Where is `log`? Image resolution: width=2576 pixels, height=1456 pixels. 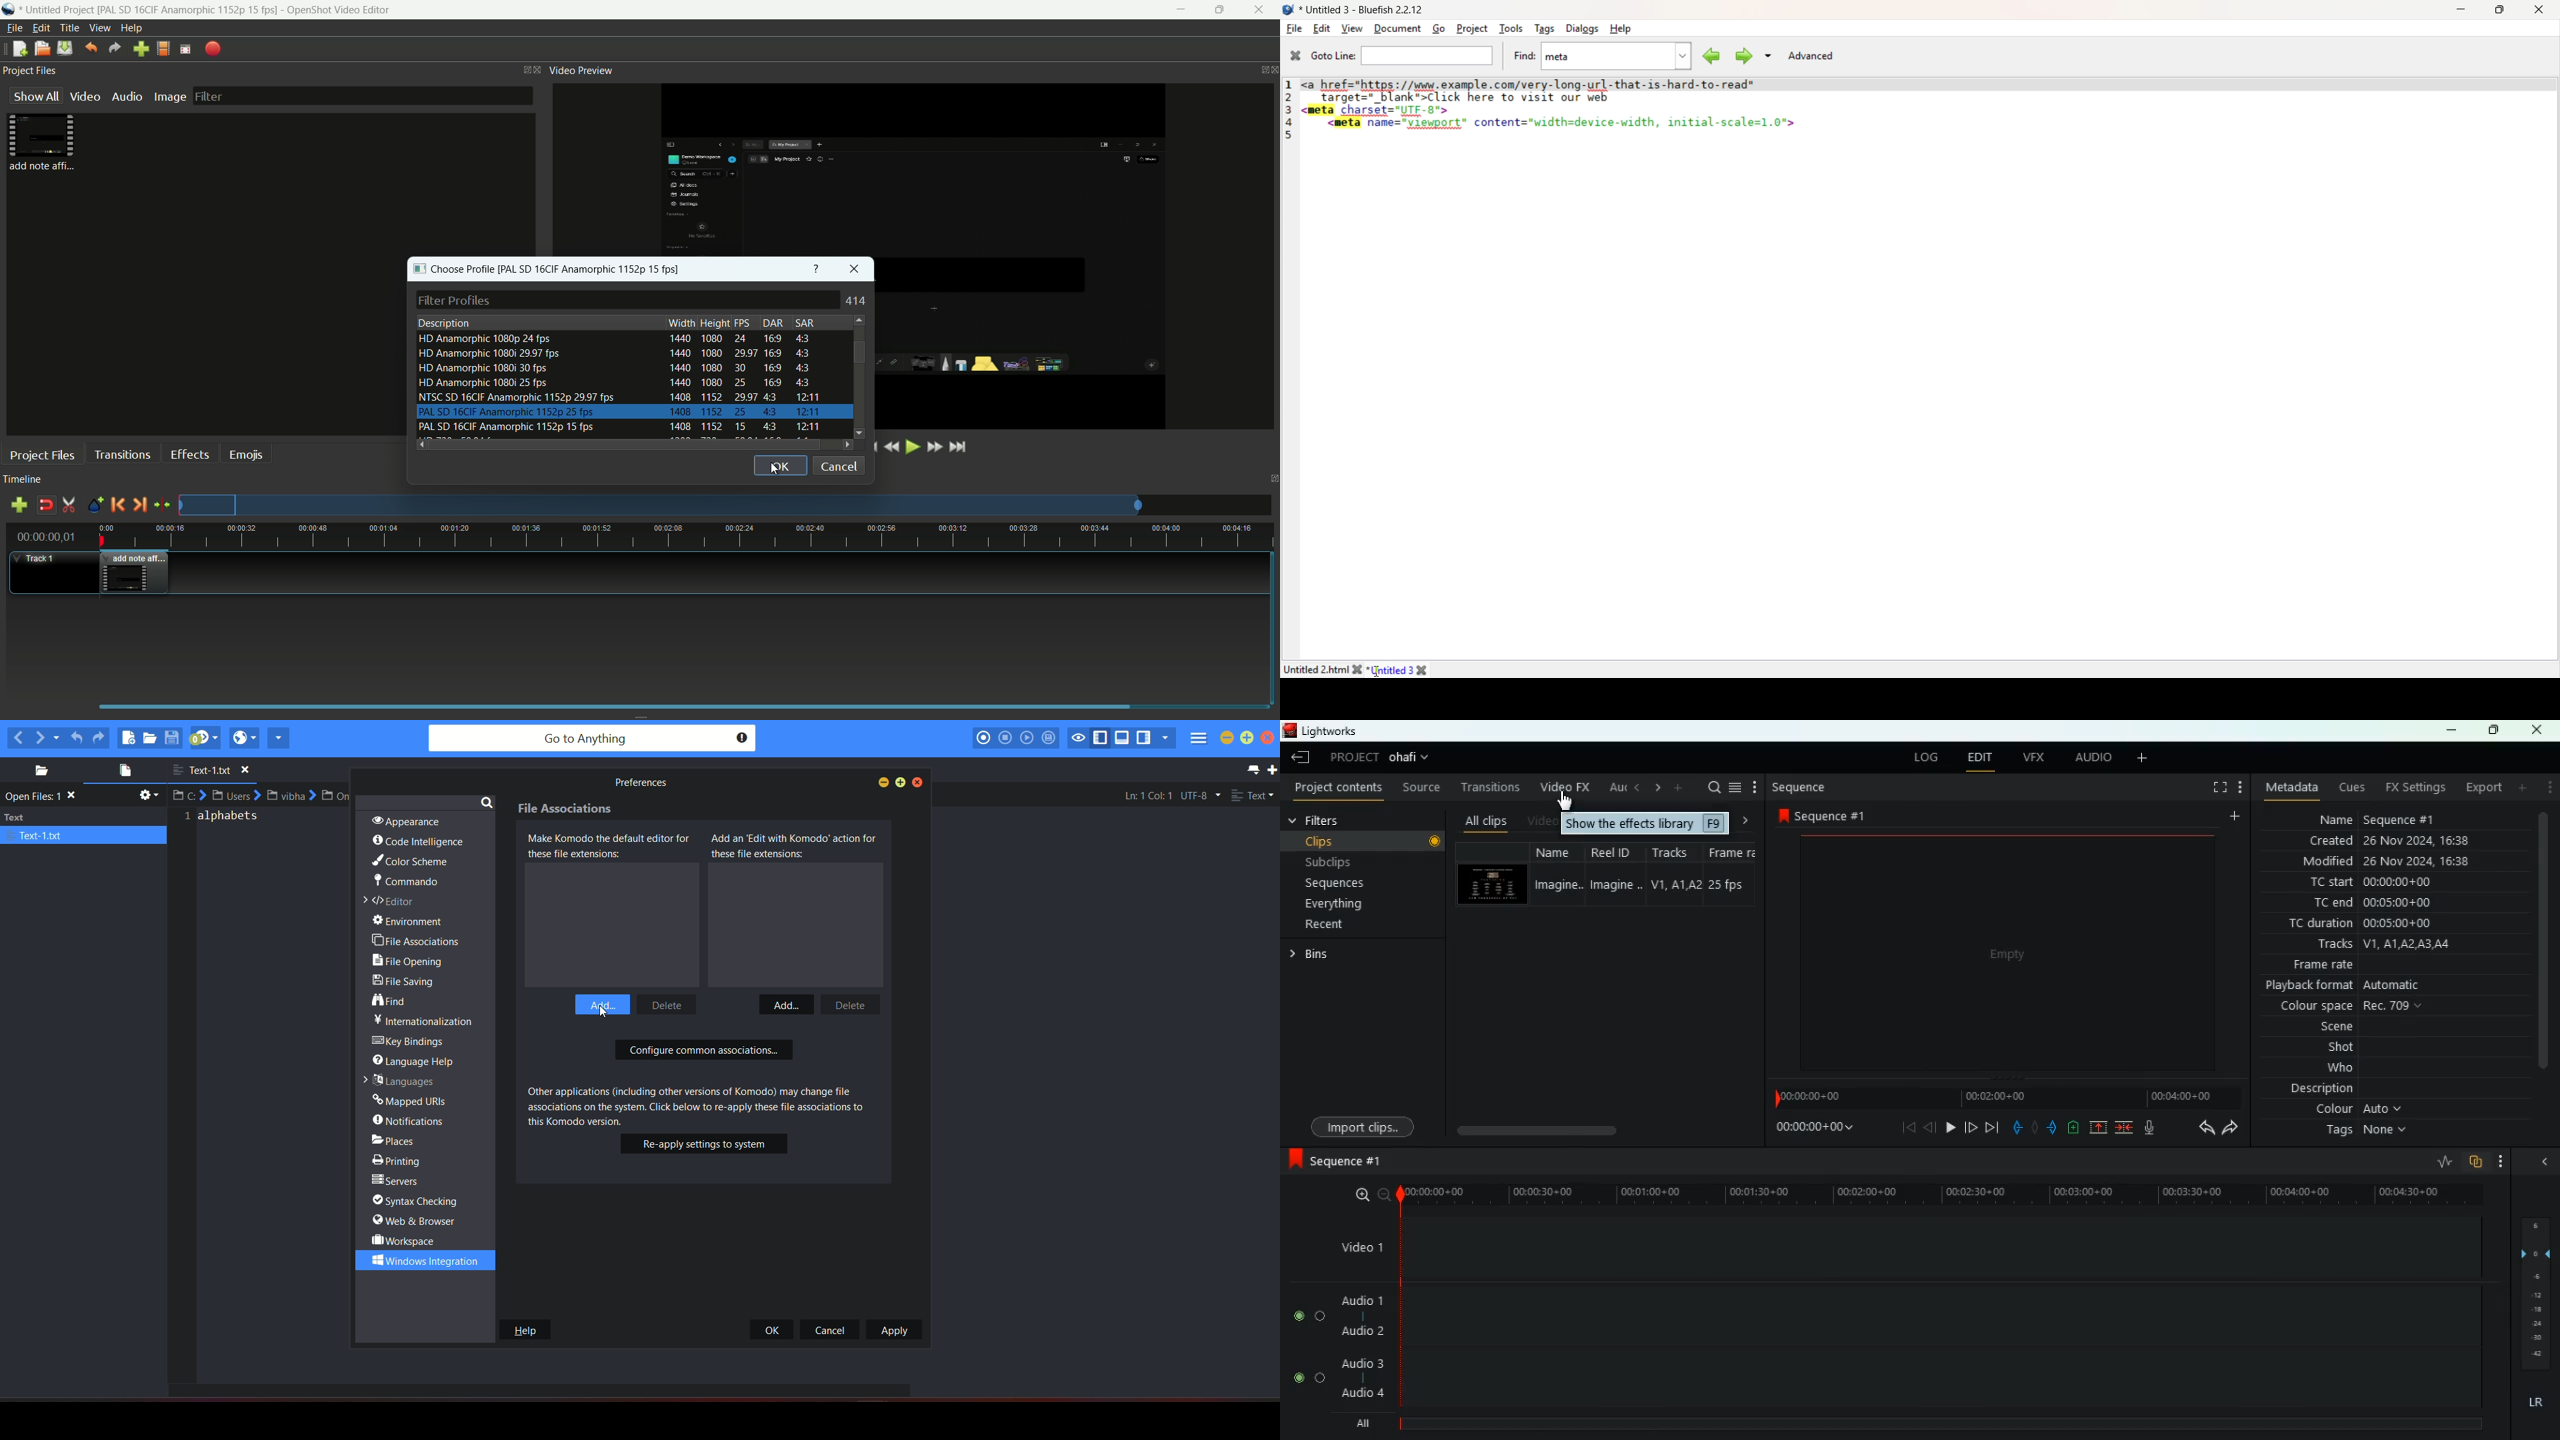 log is located at coordinates (1926, 756).